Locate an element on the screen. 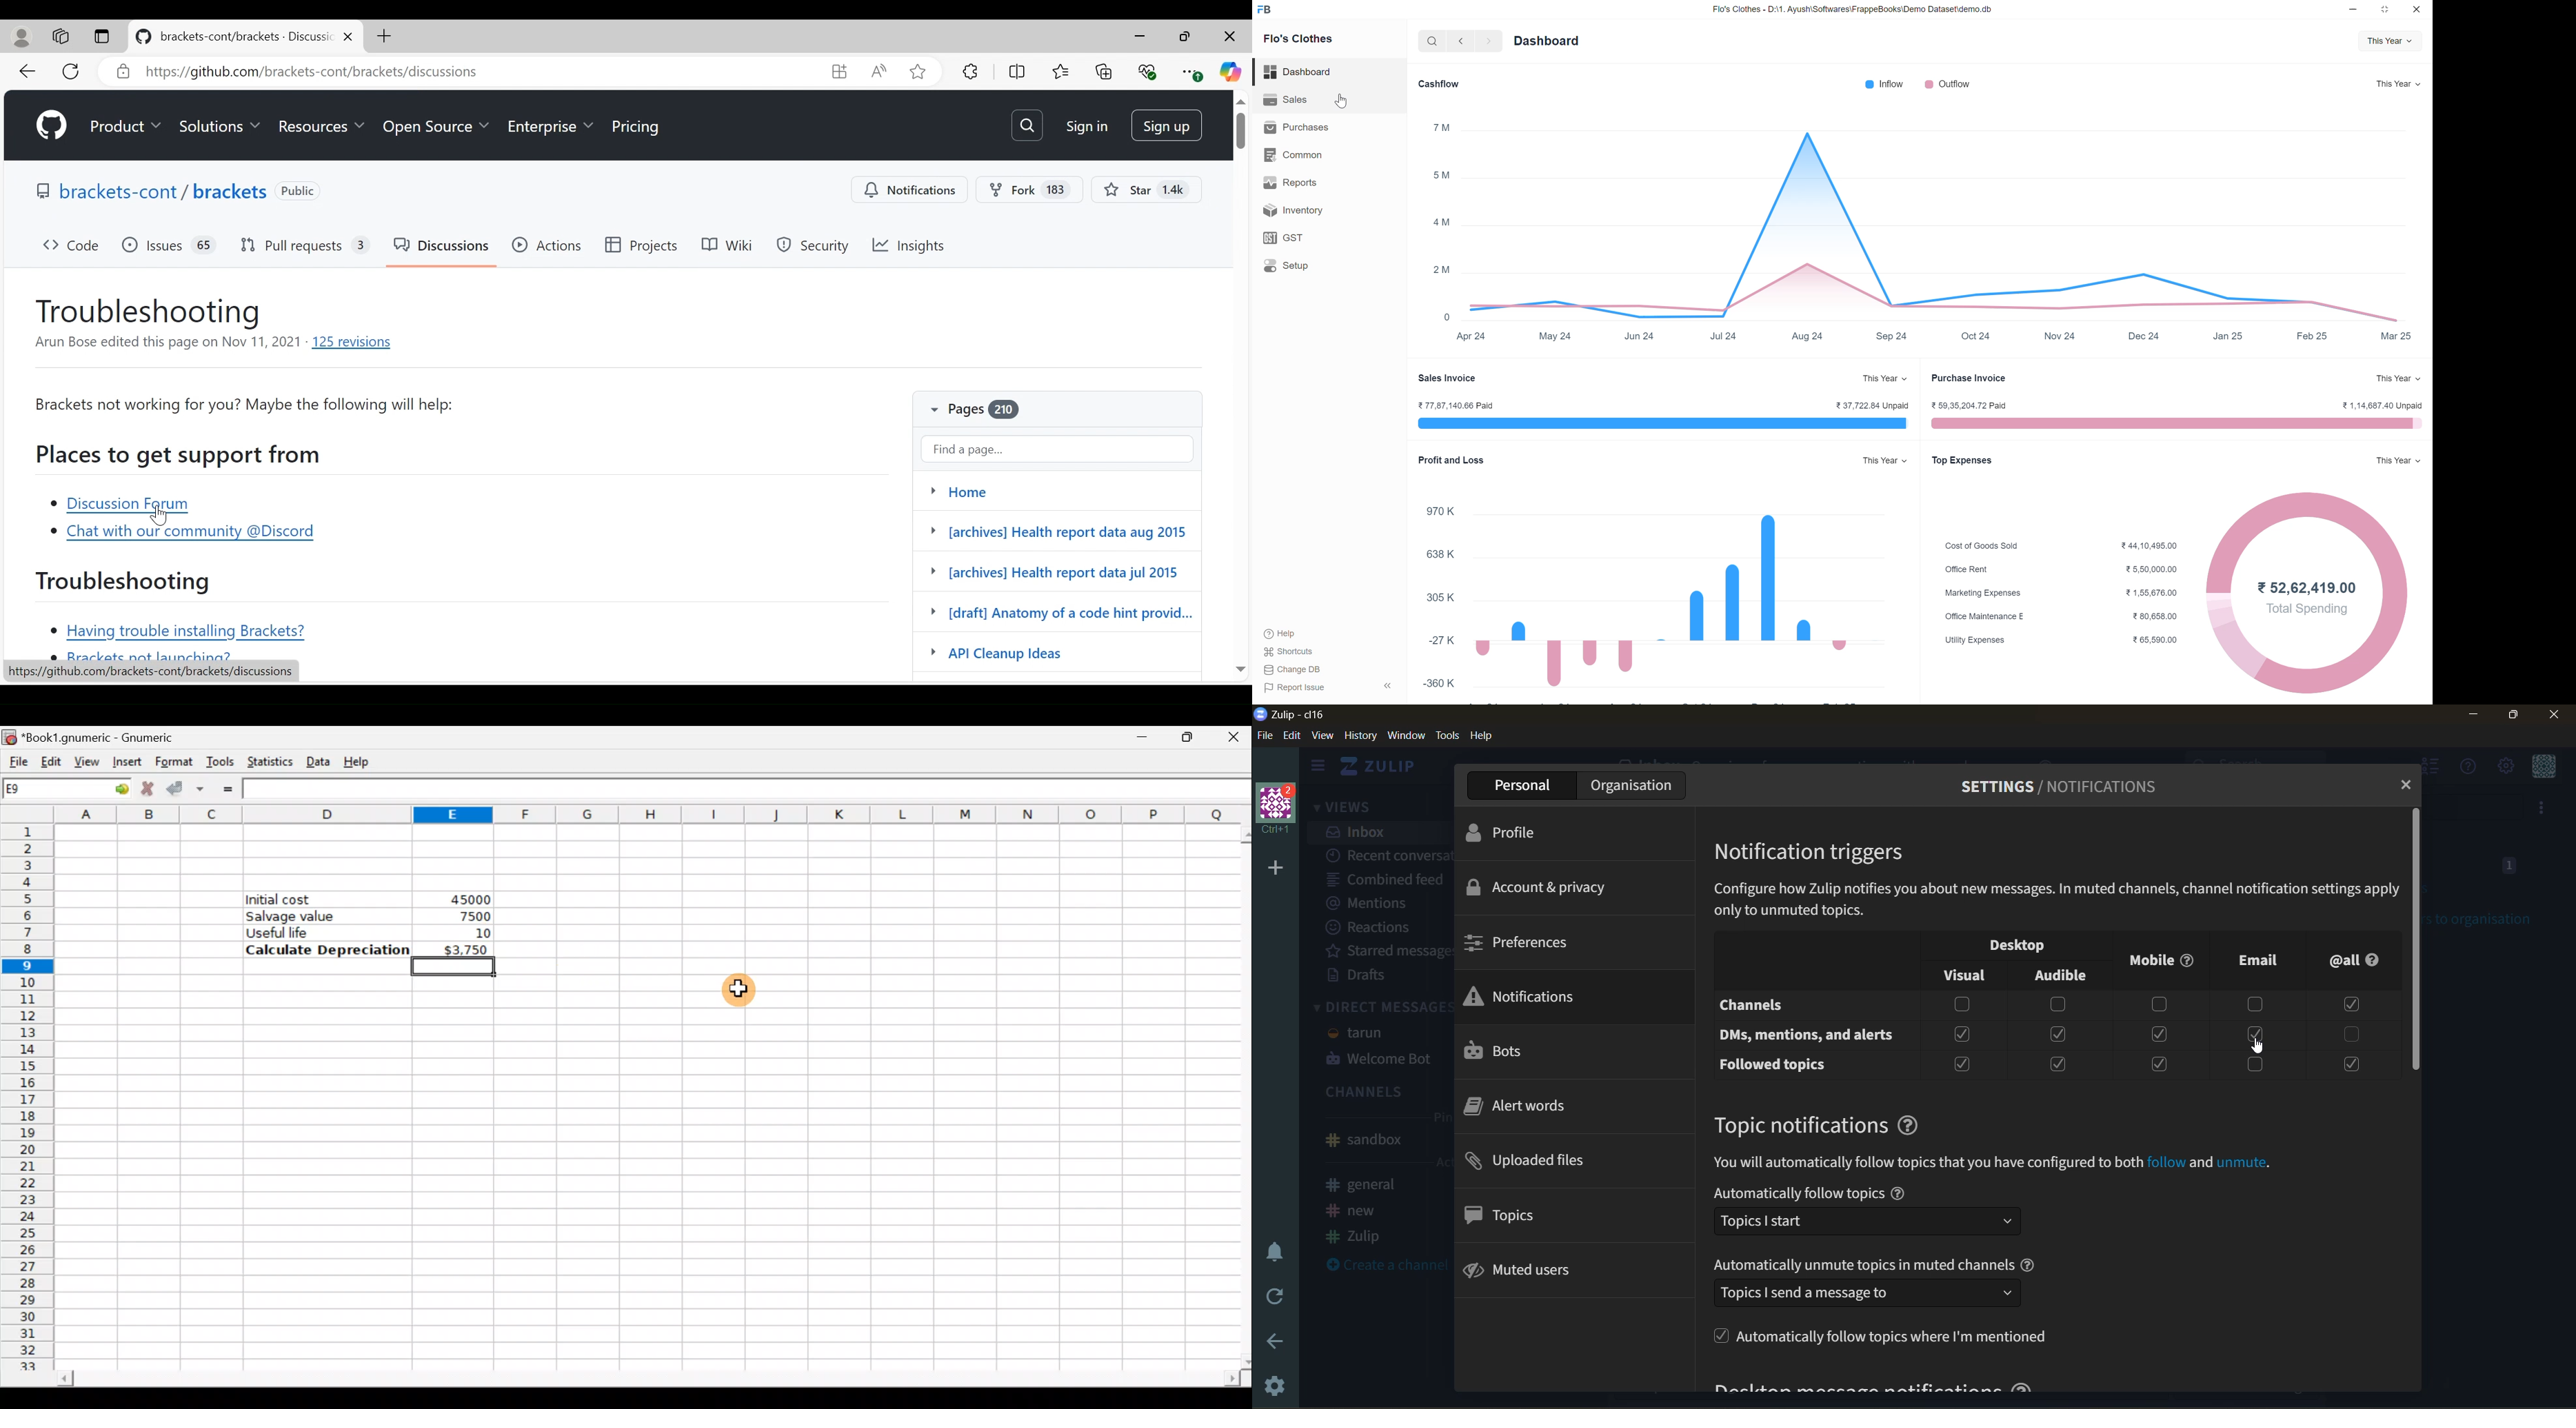 The image size is (2576, 1428). Select Purchase Invoice timeframe is located at coordinates (2393, 379).